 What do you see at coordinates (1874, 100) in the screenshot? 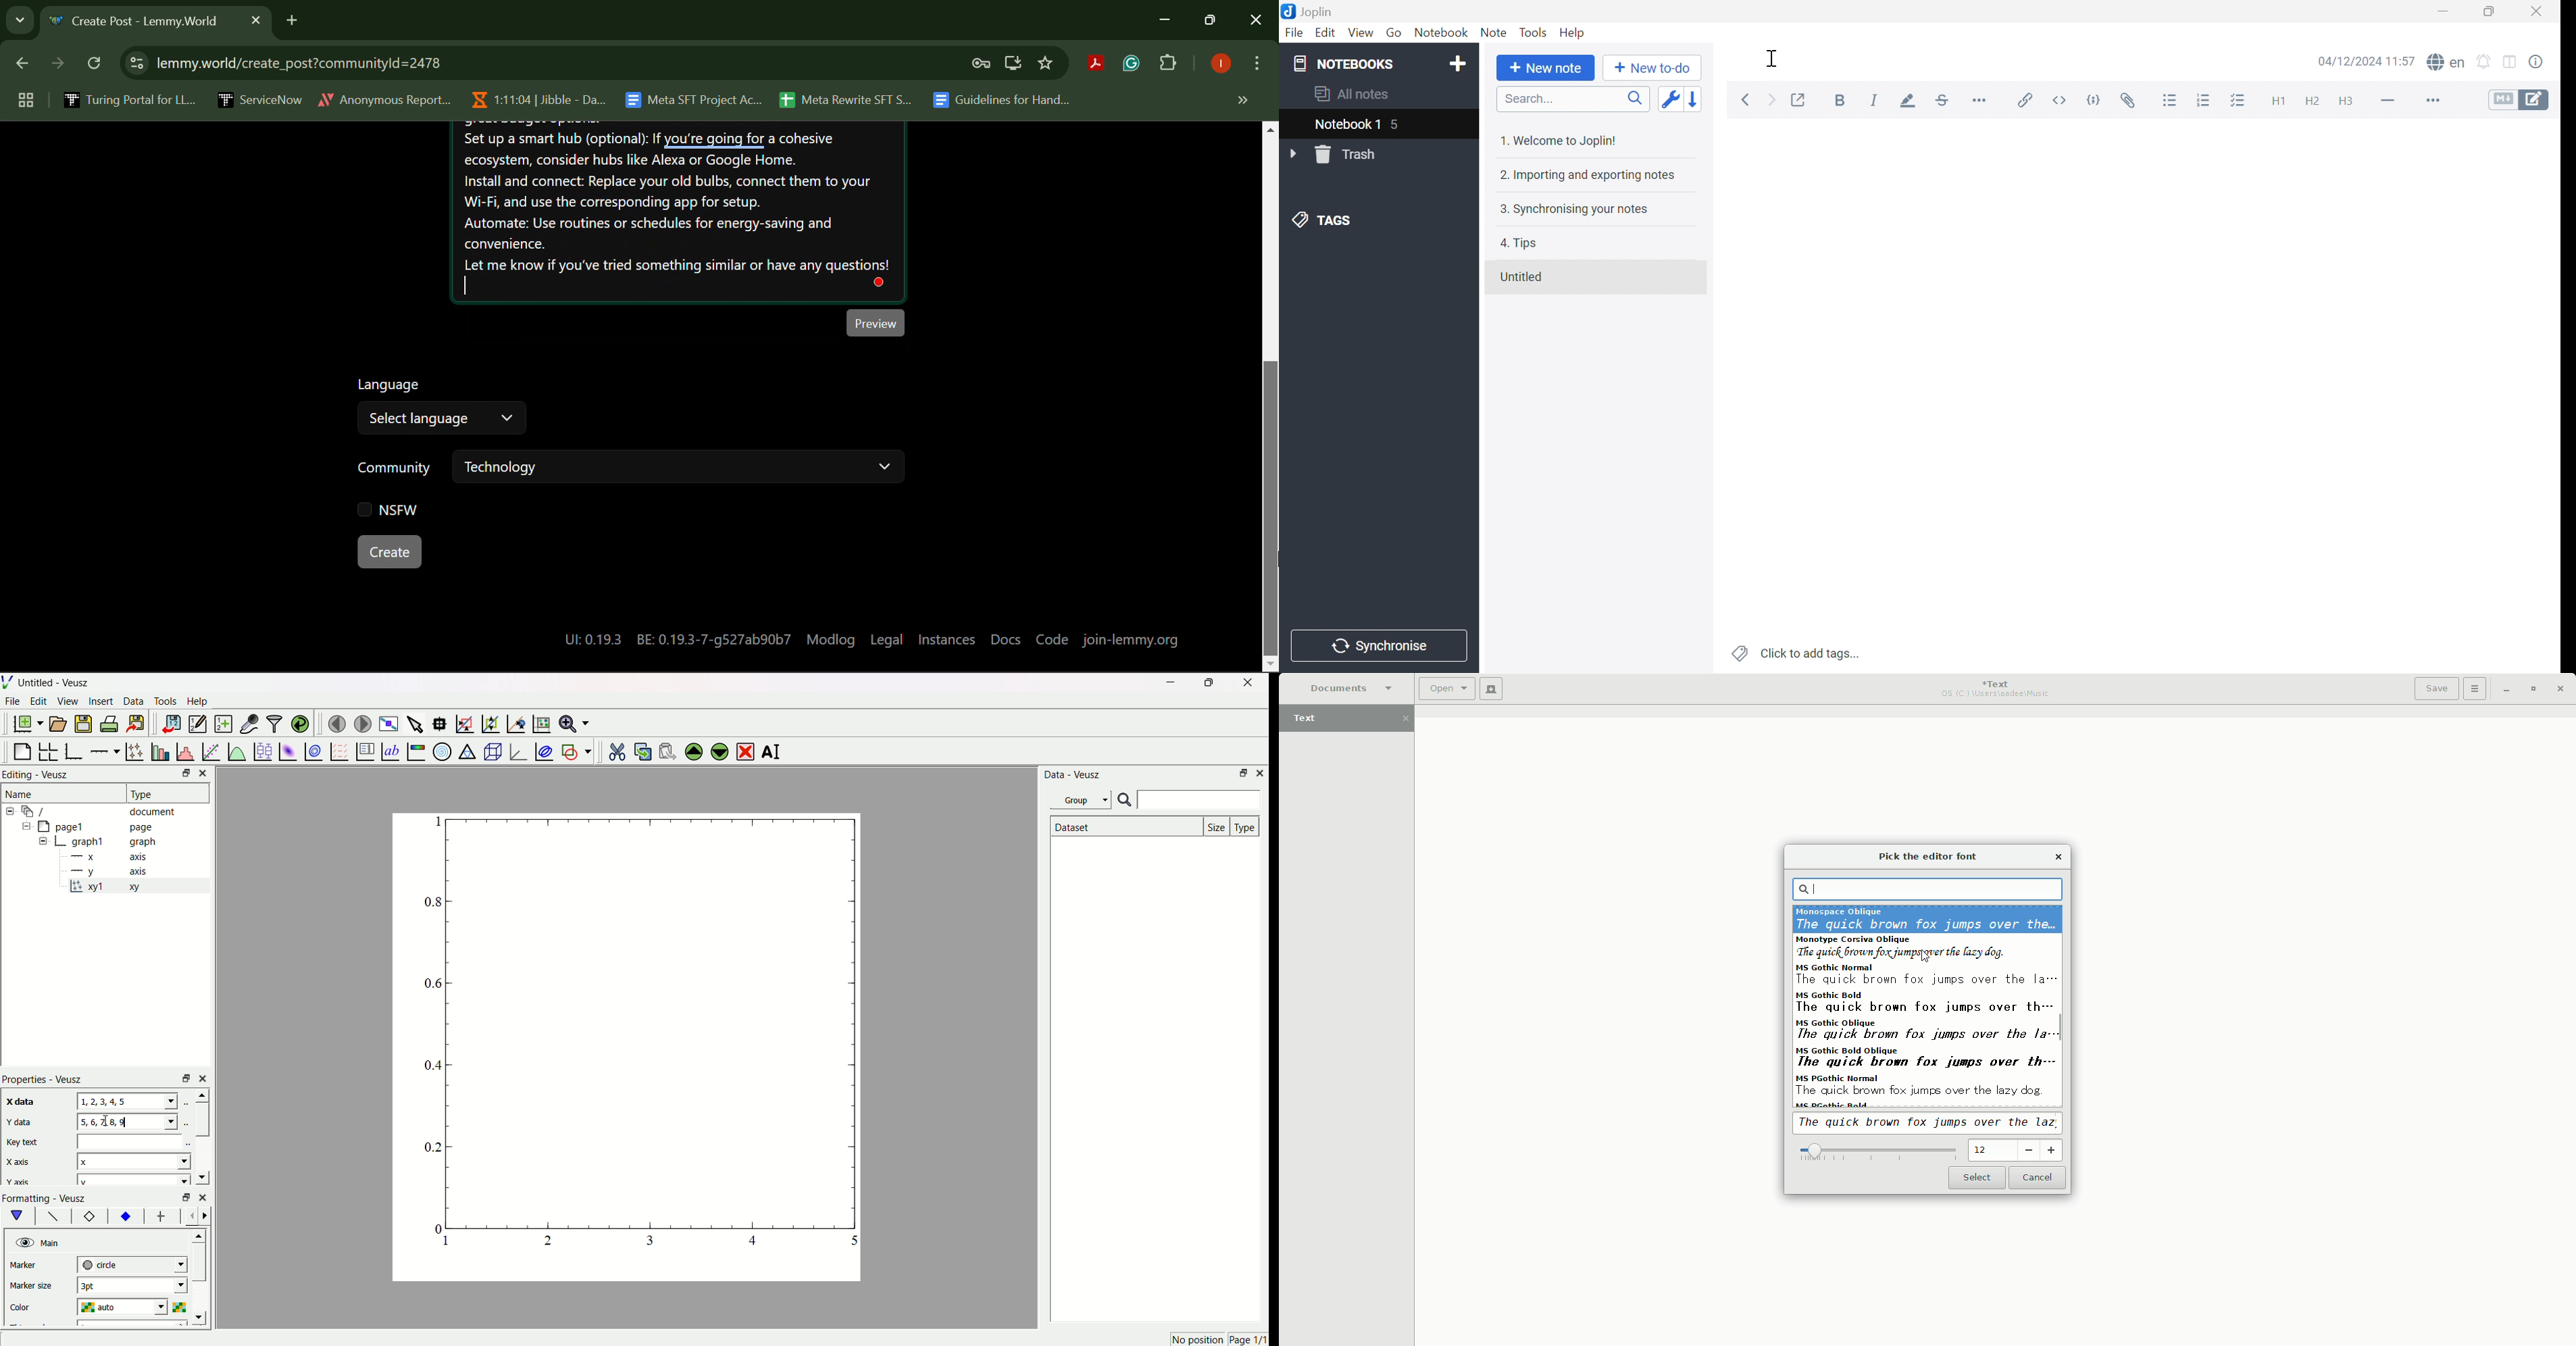
I see `Italic` at bounding box center [1874, 100].